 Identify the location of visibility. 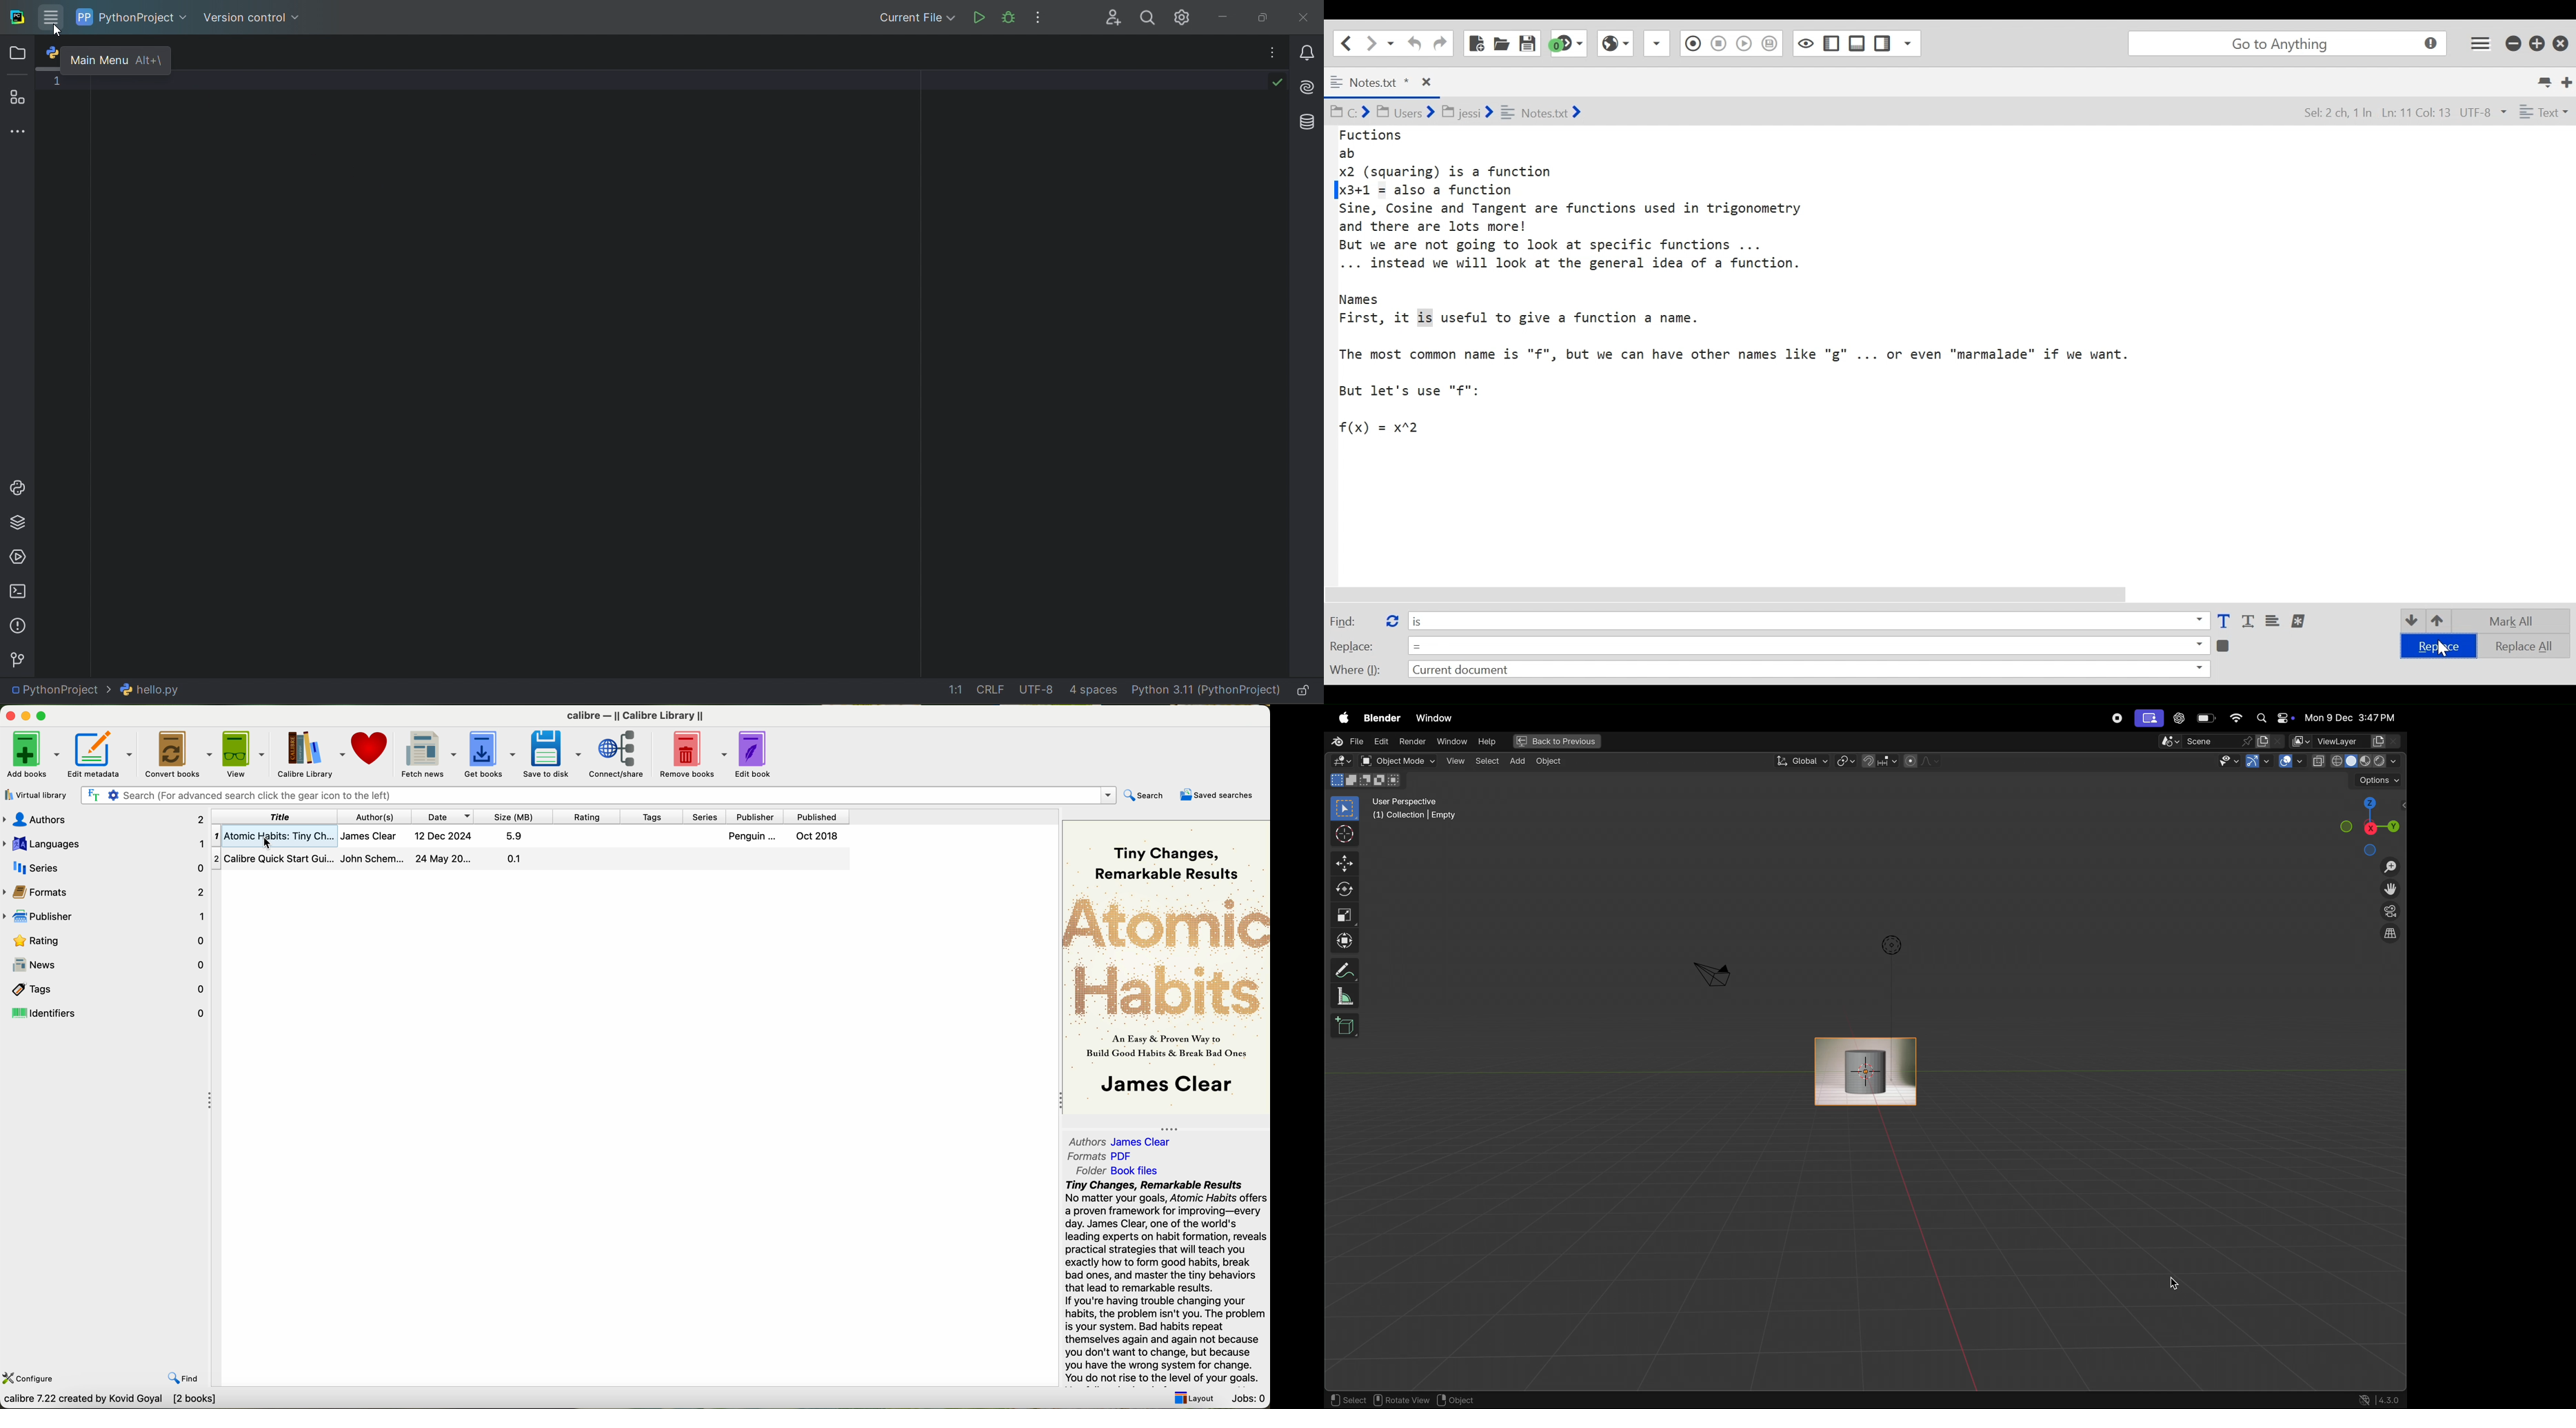
(2228, 761).